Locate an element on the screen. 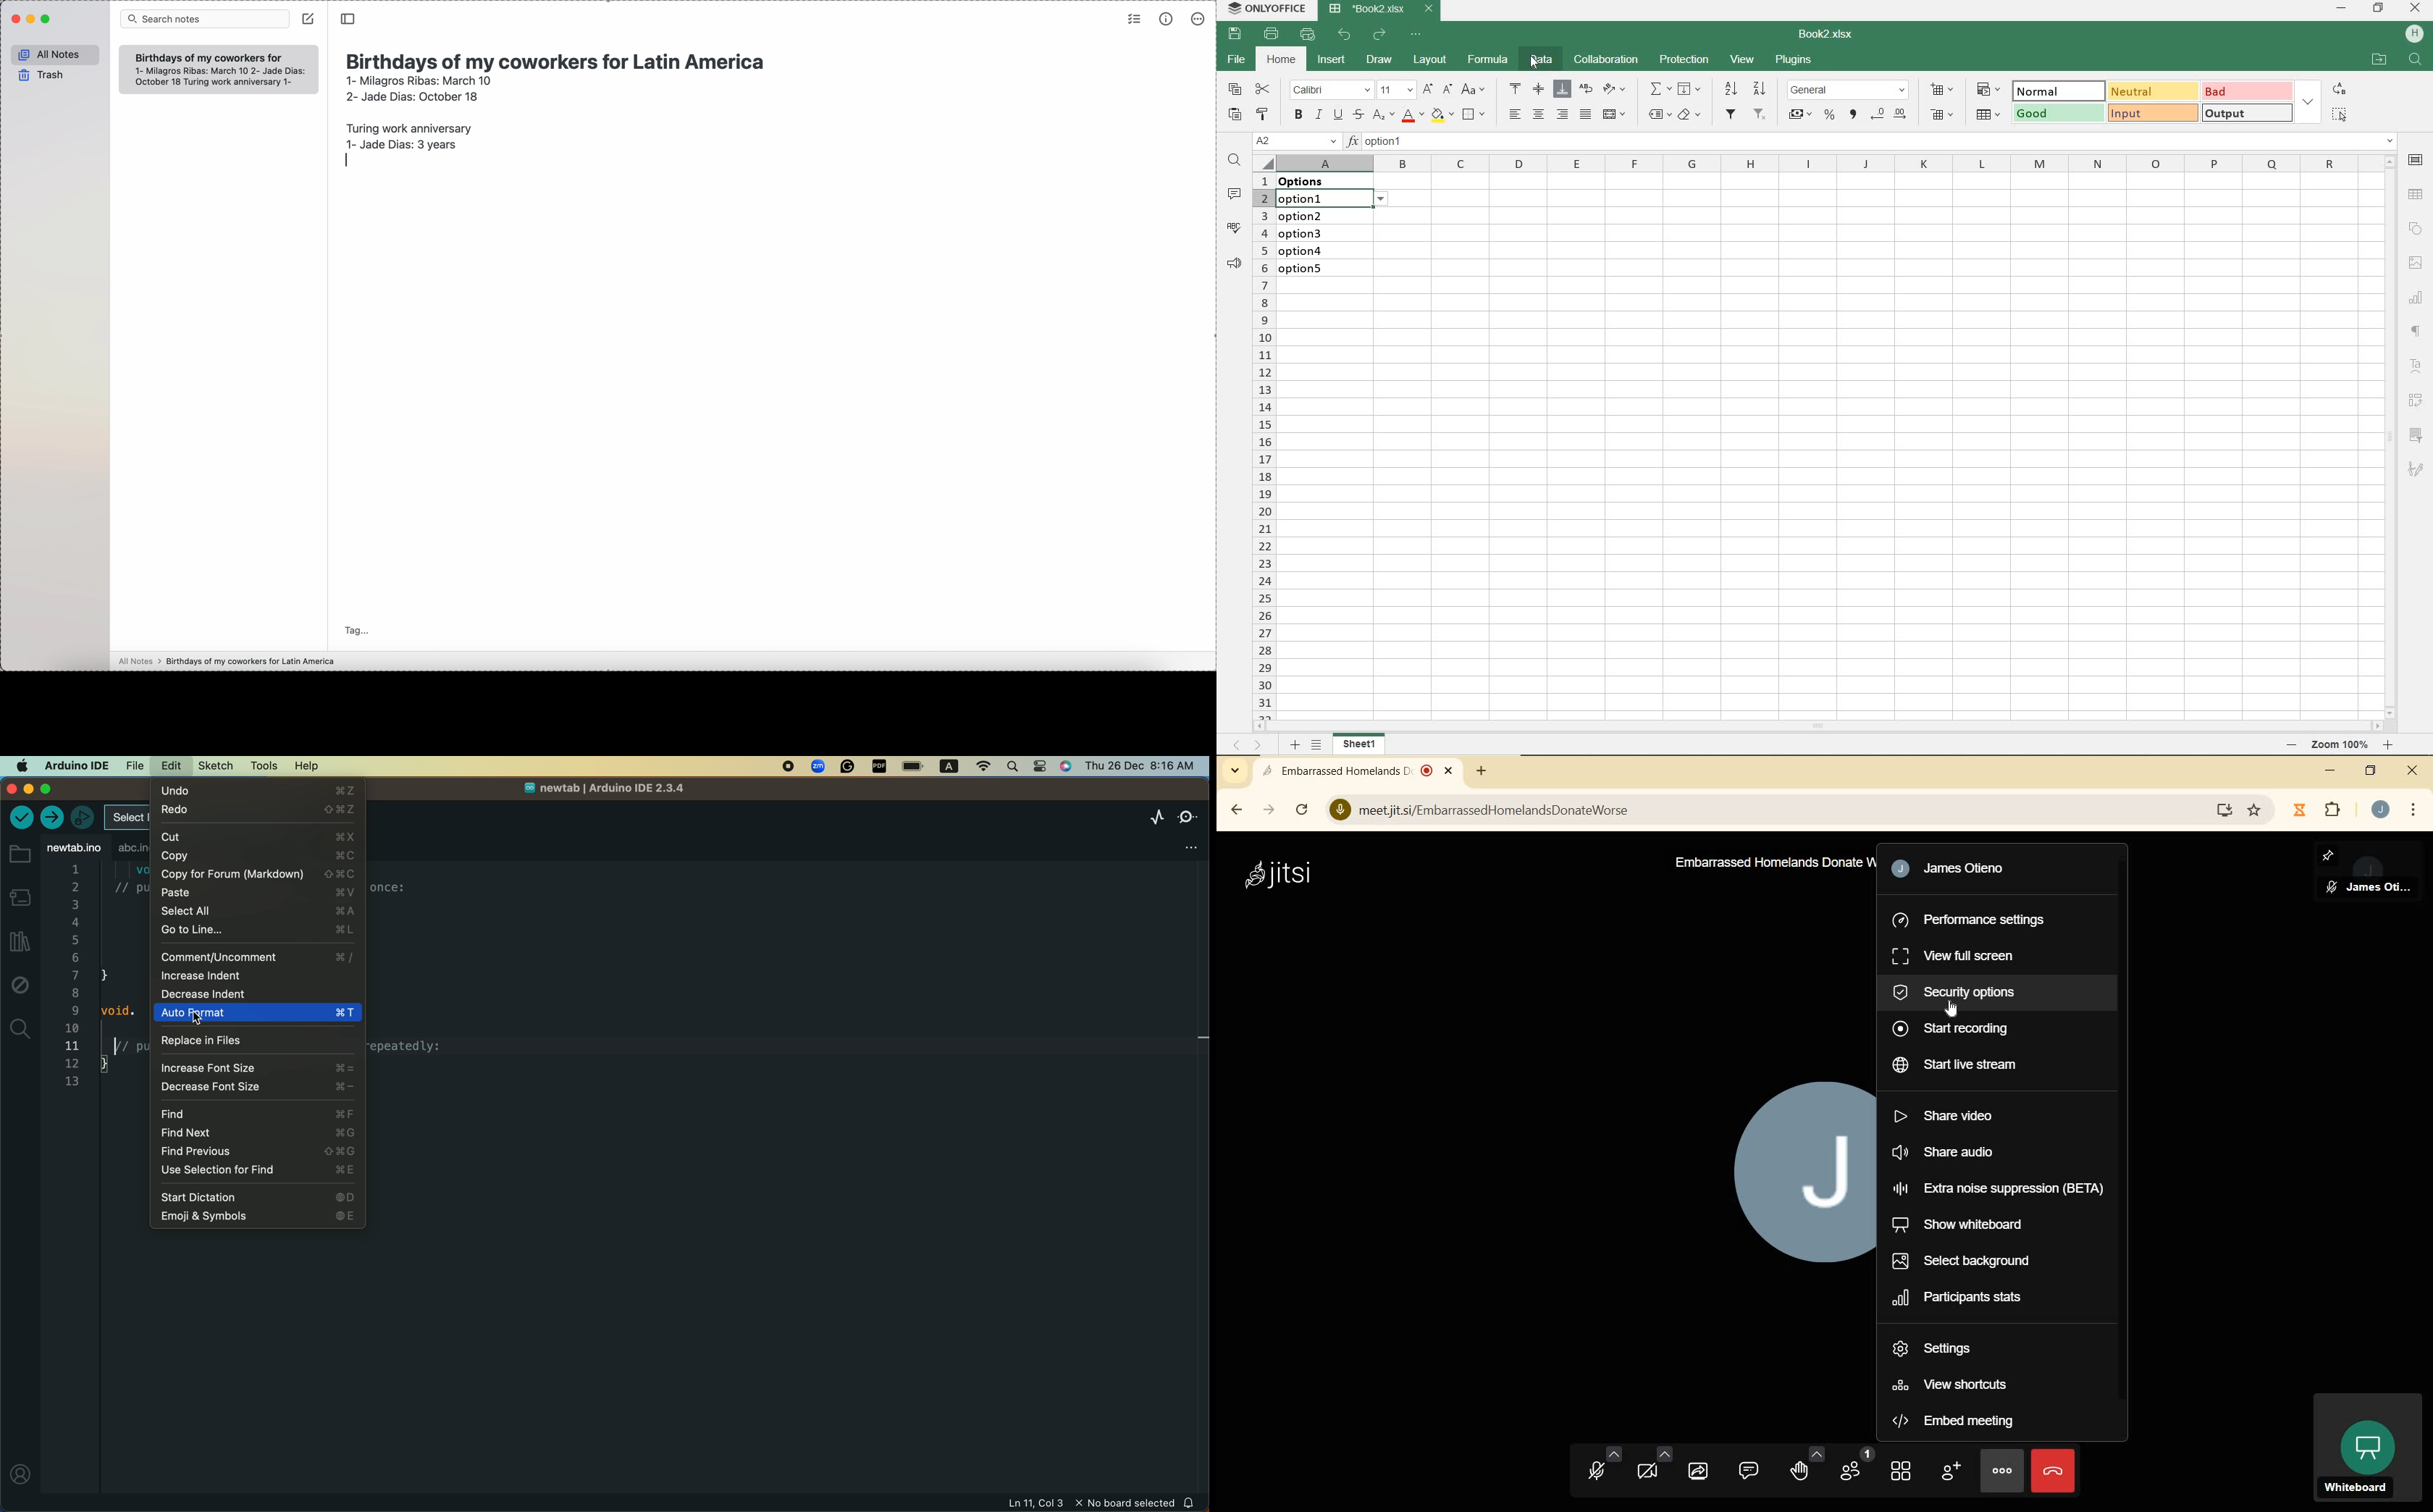 The image size is (2436, 1512). metrics is located at coordinates (1167, 18).